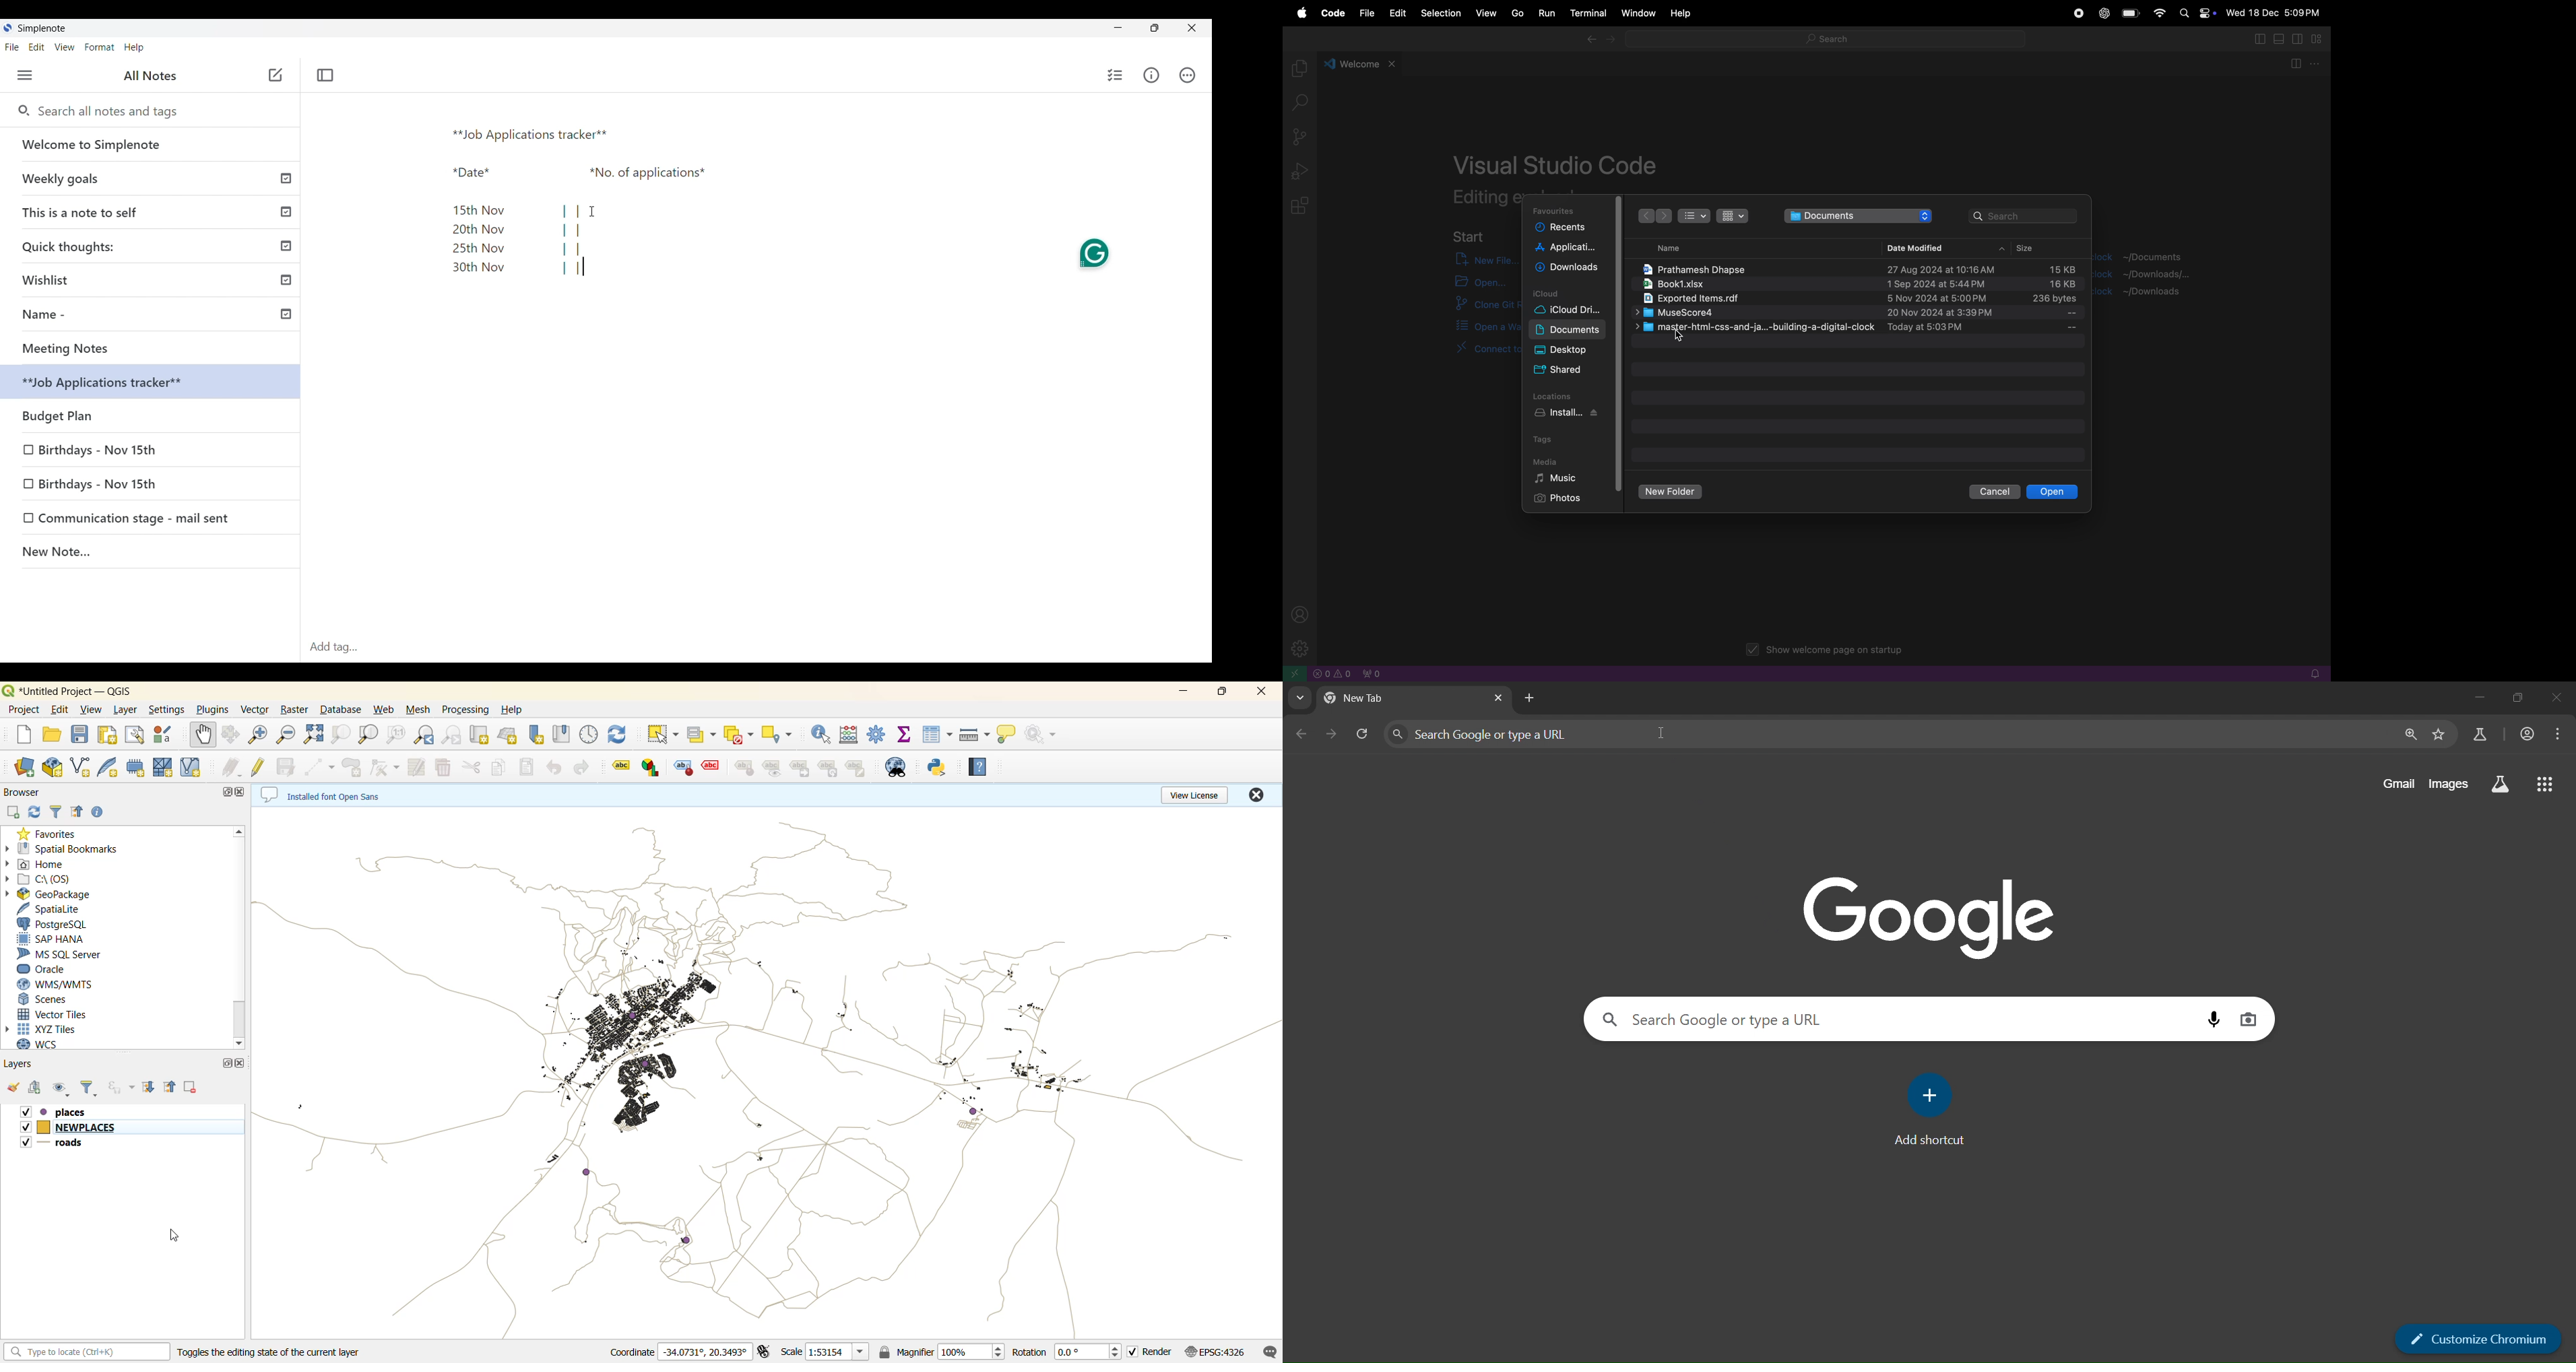 This screenshot has width=2576, height=1372. What do you see at coordinates (155, 278) in the screenshot?
I see `Wishlist` at bounding box center [155, 278].